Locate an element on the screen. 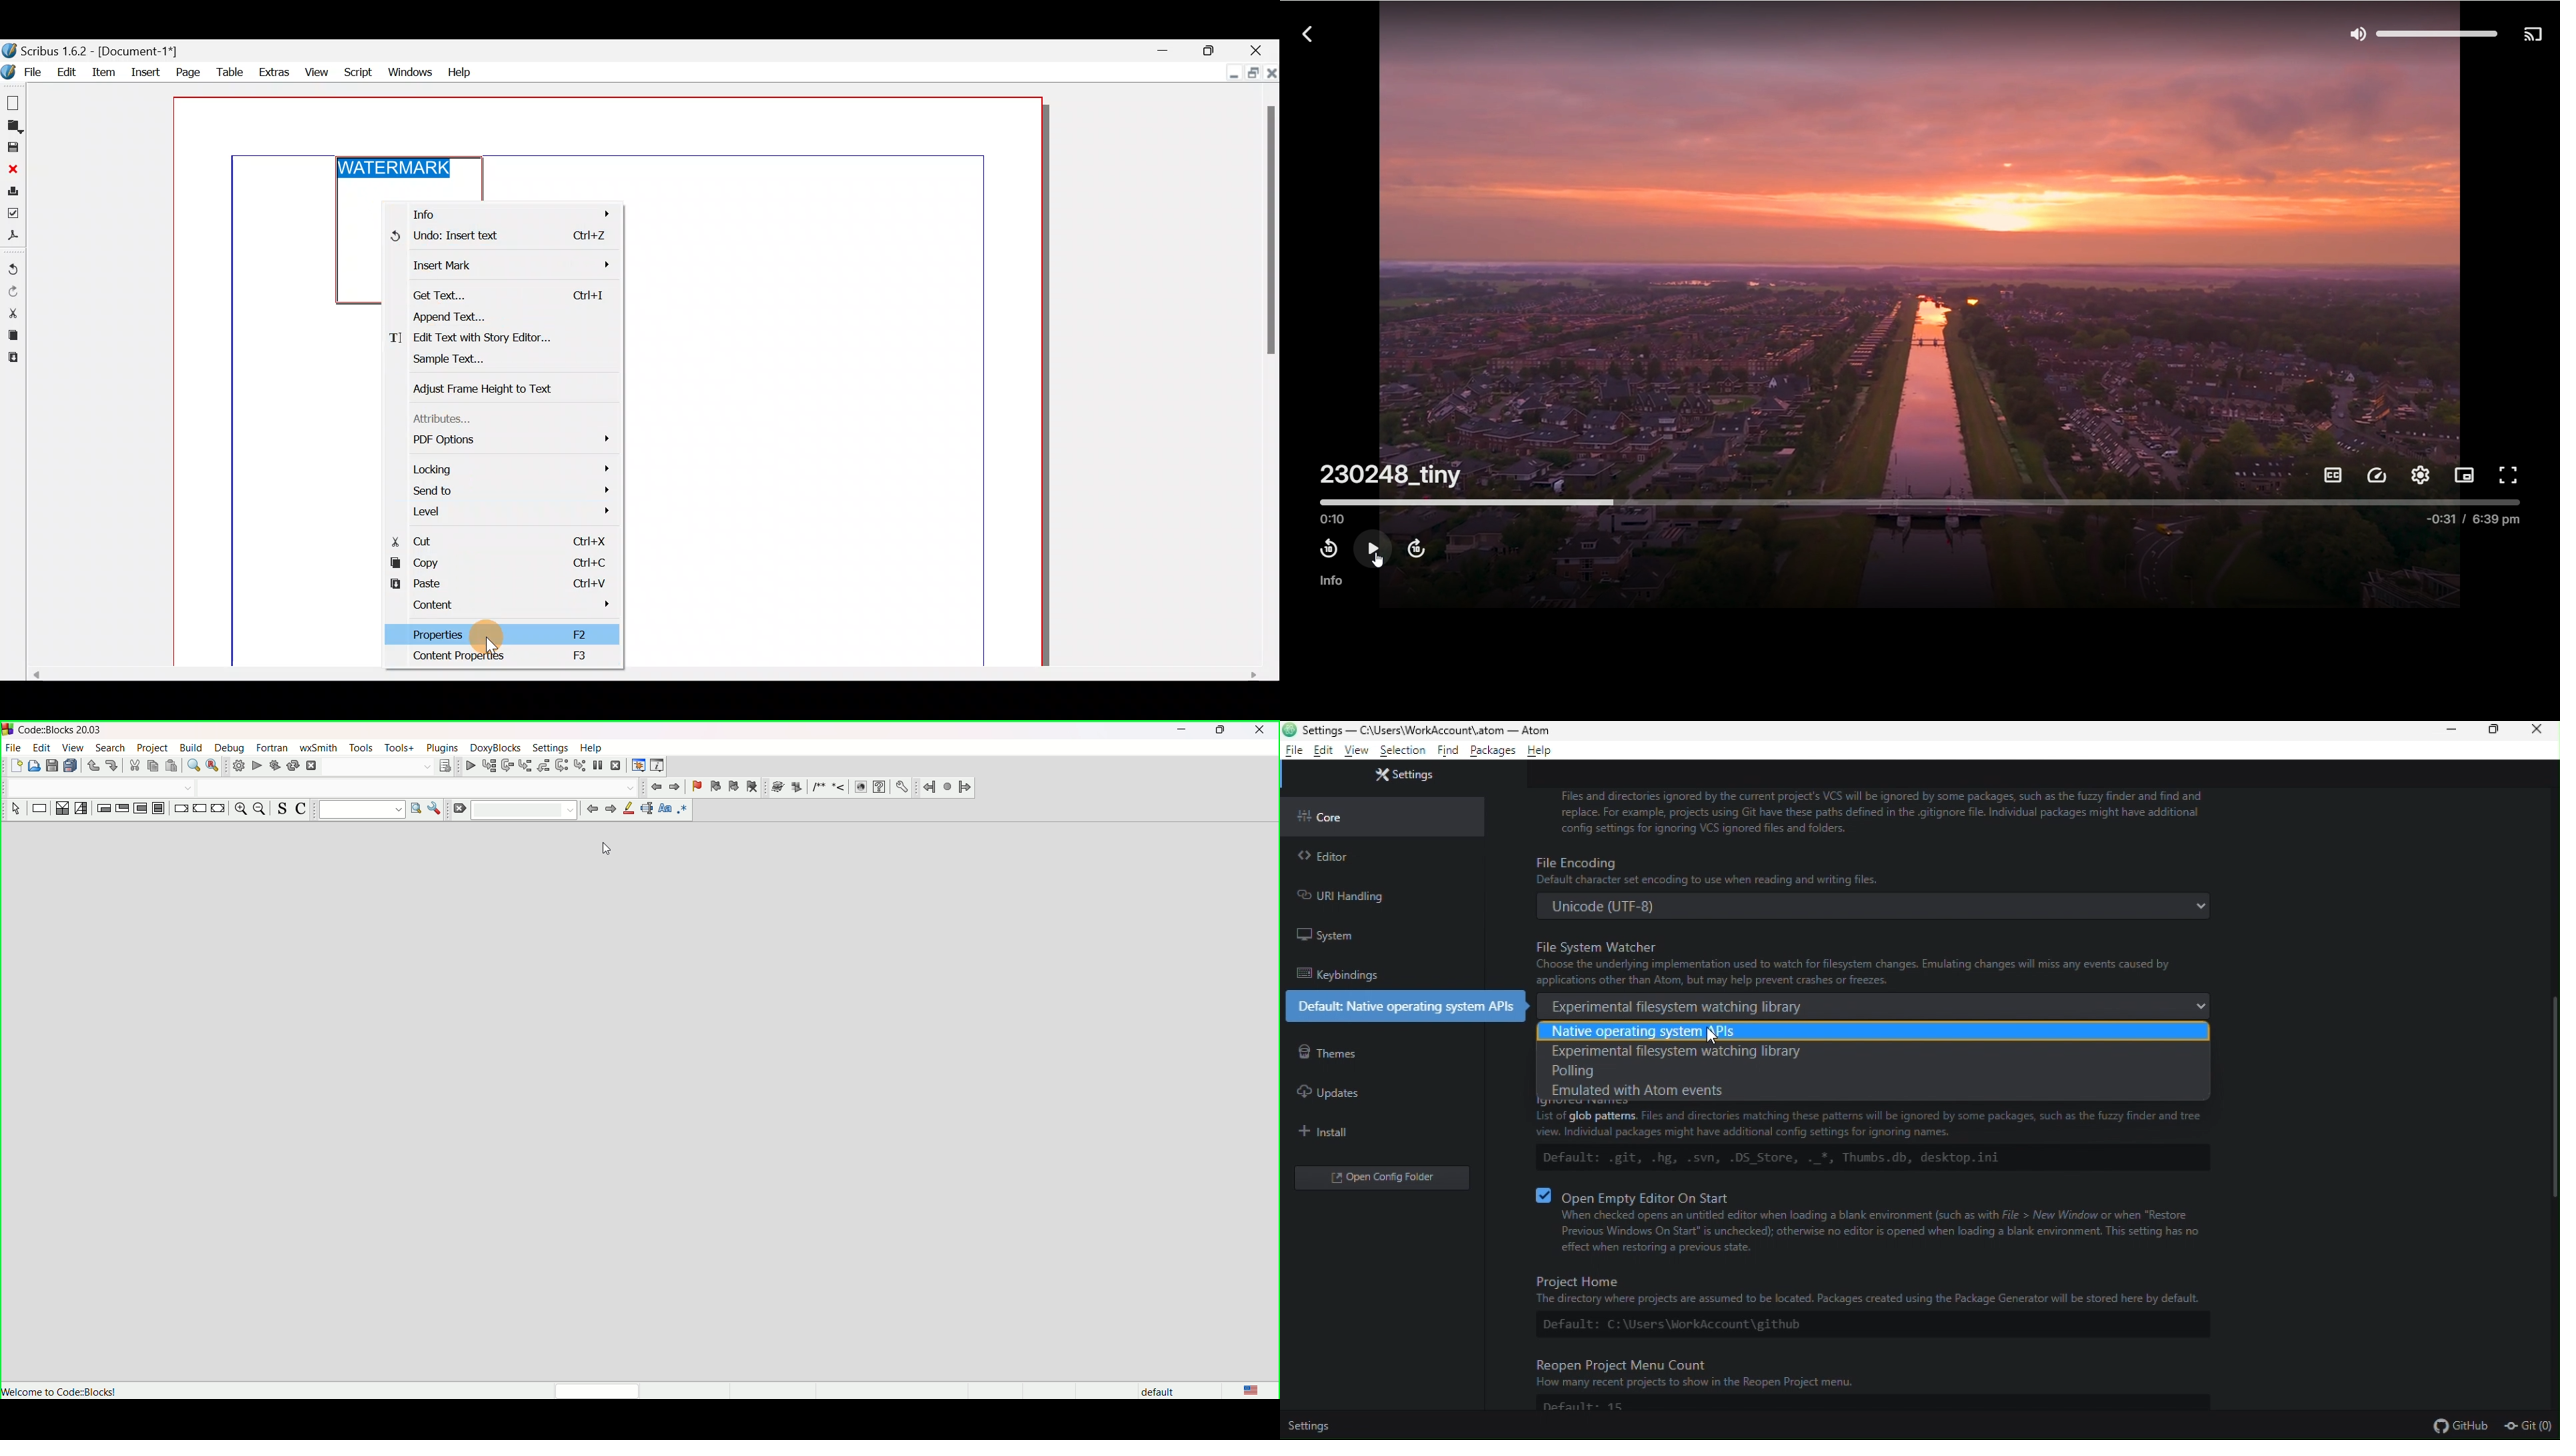 The width and height of the screenshot is (2576, 1456). Level is located at coordinates (509, 509).